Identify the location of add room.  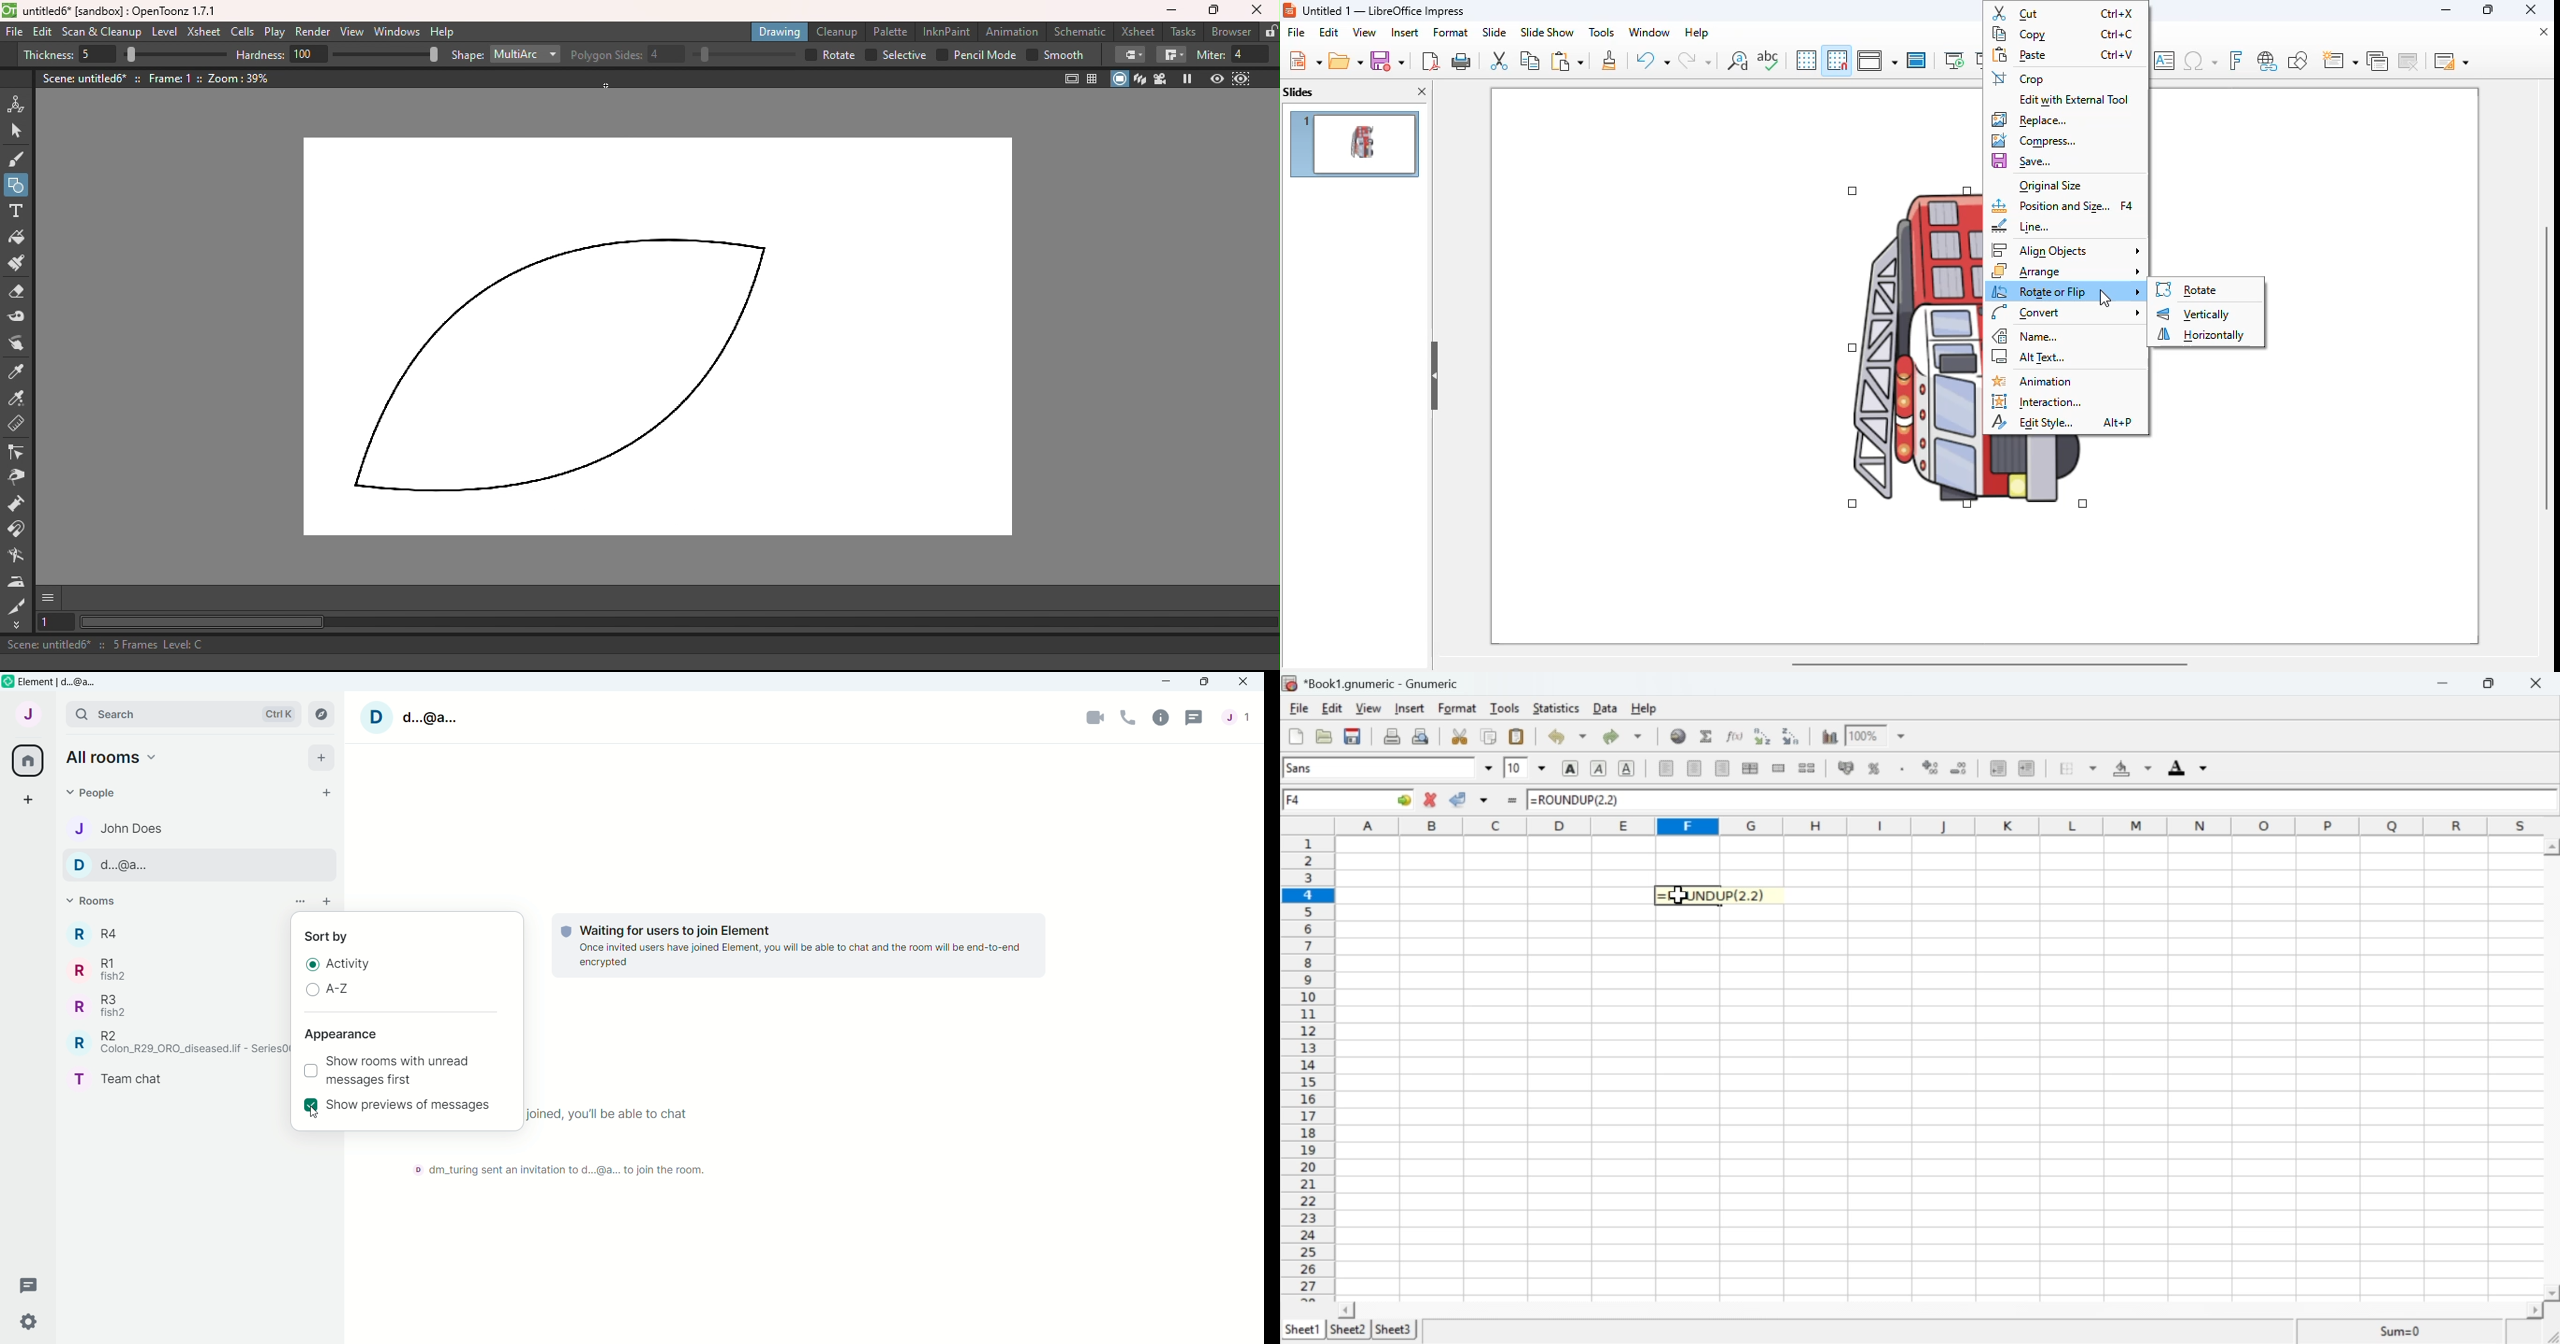
(327, 902).